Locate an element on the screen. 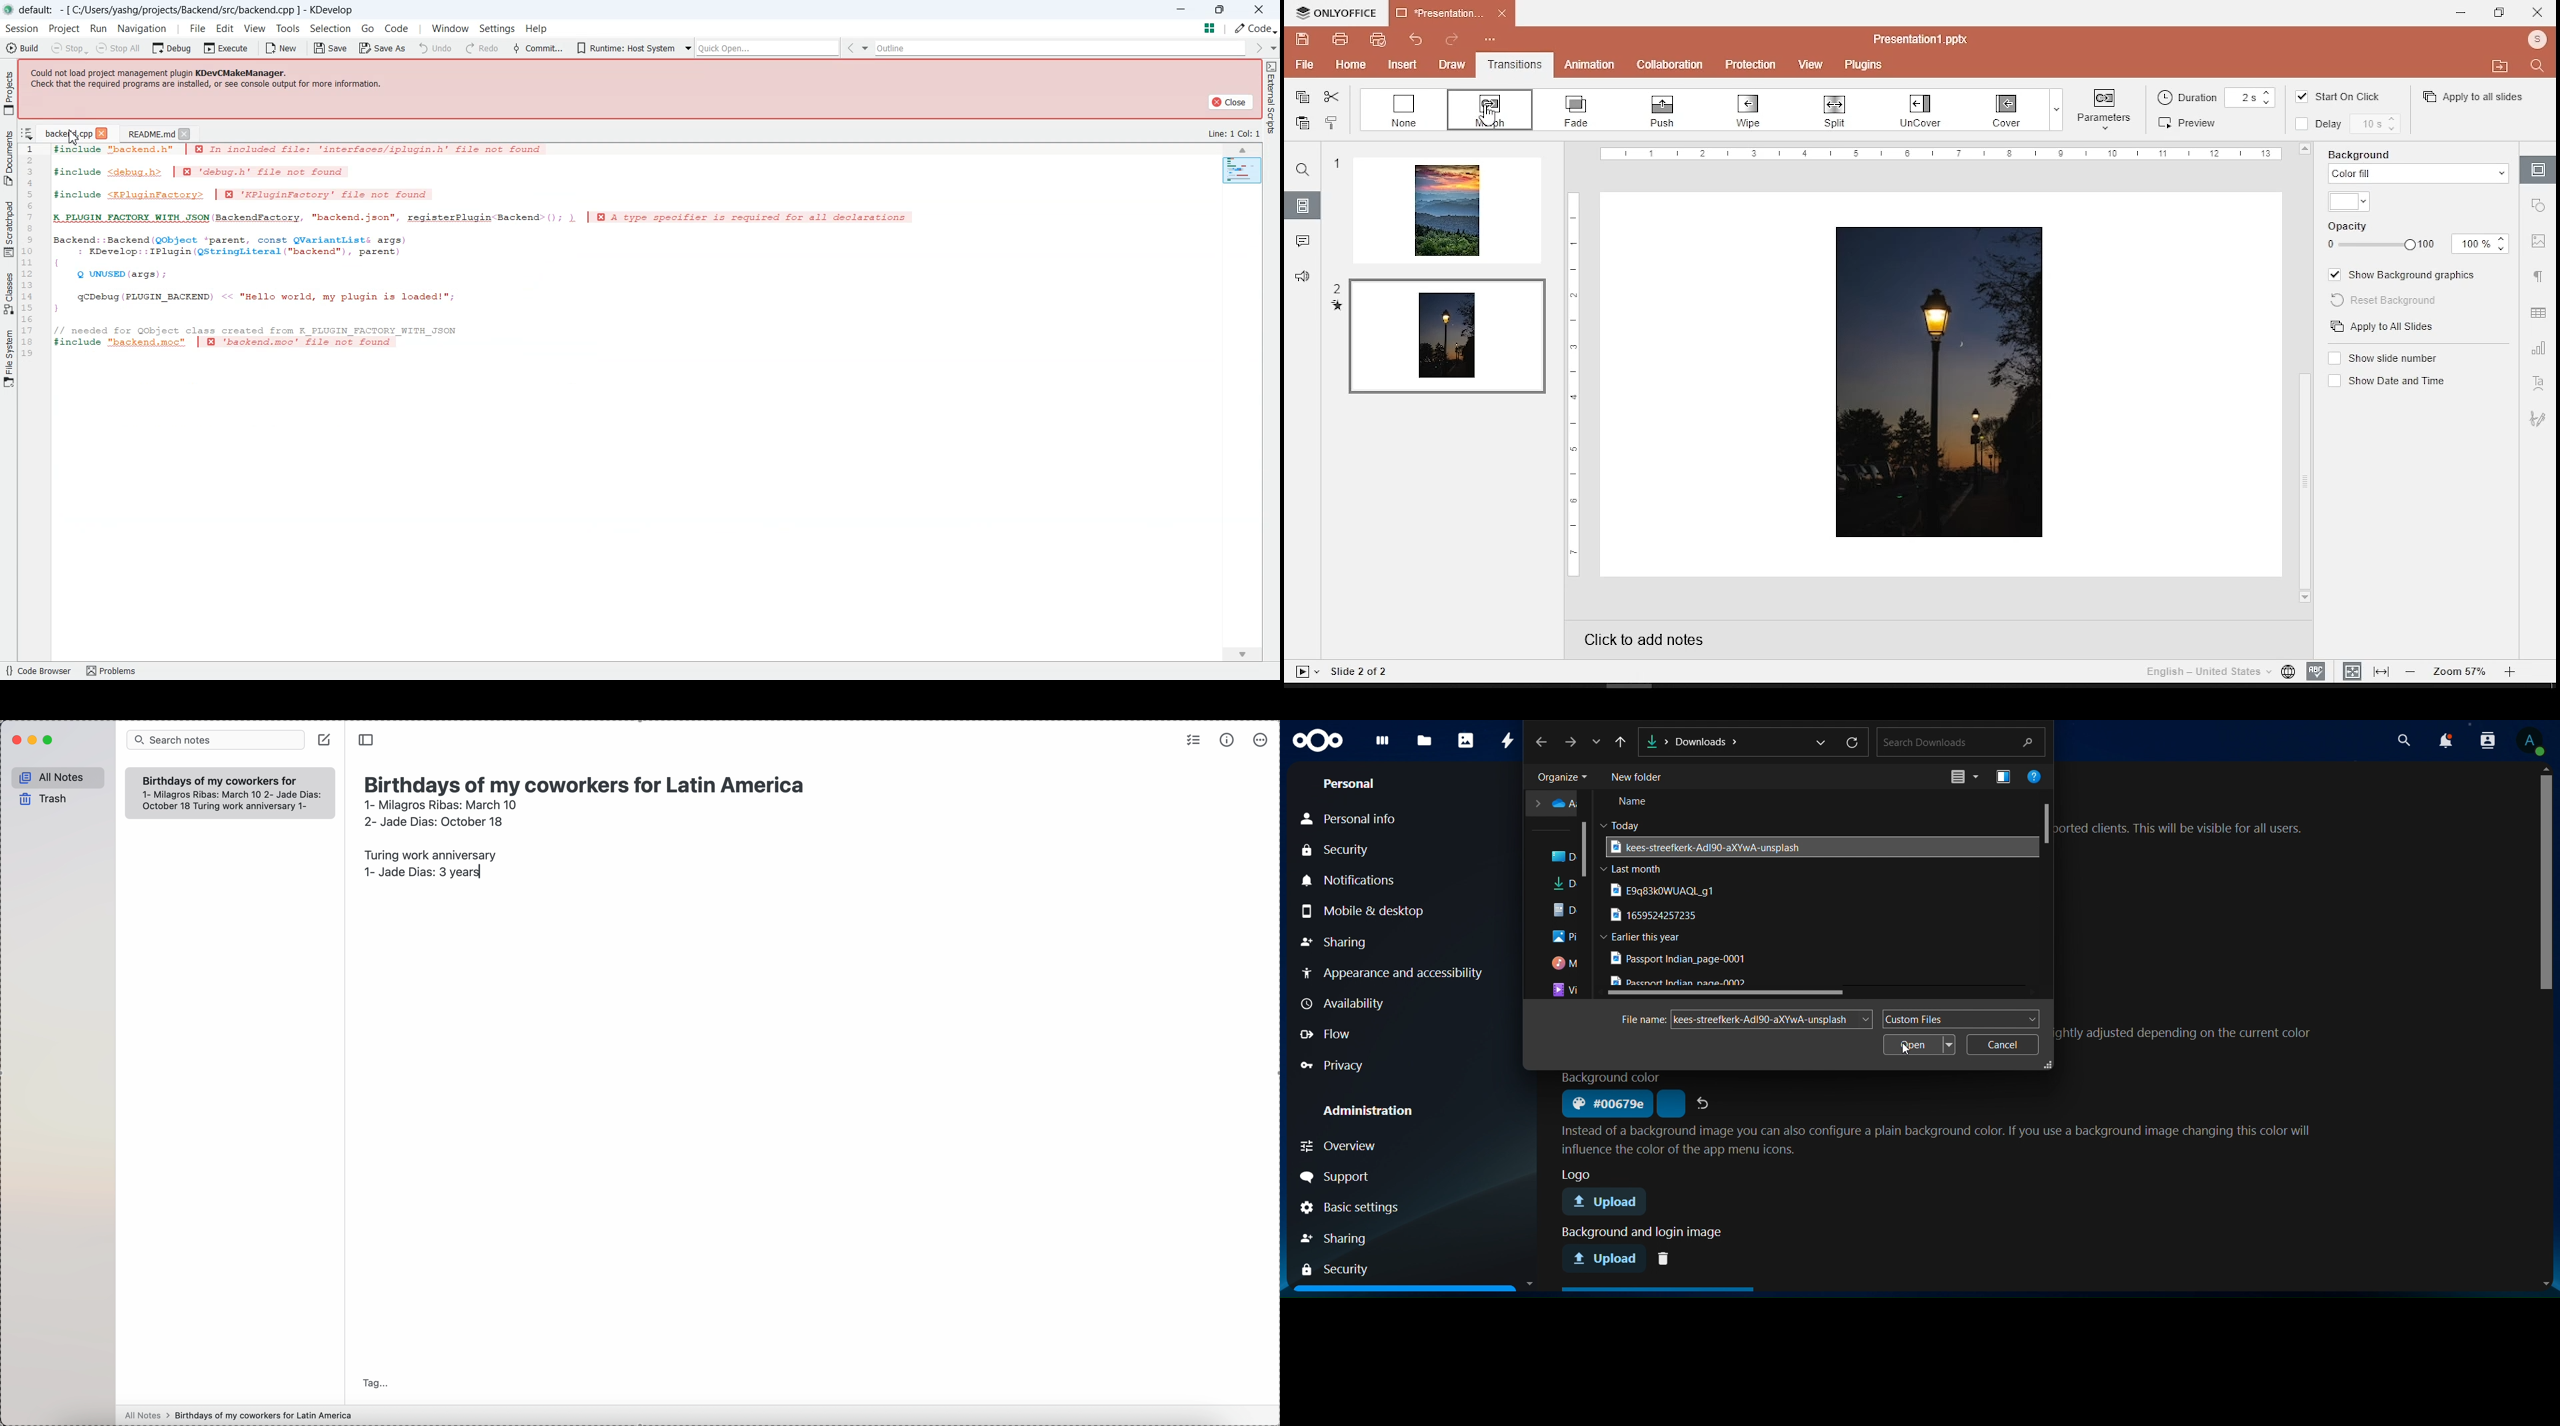 Image resolution: width=2576 pixels, height=1428 pixels. opacity is located at coordinates (2417, 243).